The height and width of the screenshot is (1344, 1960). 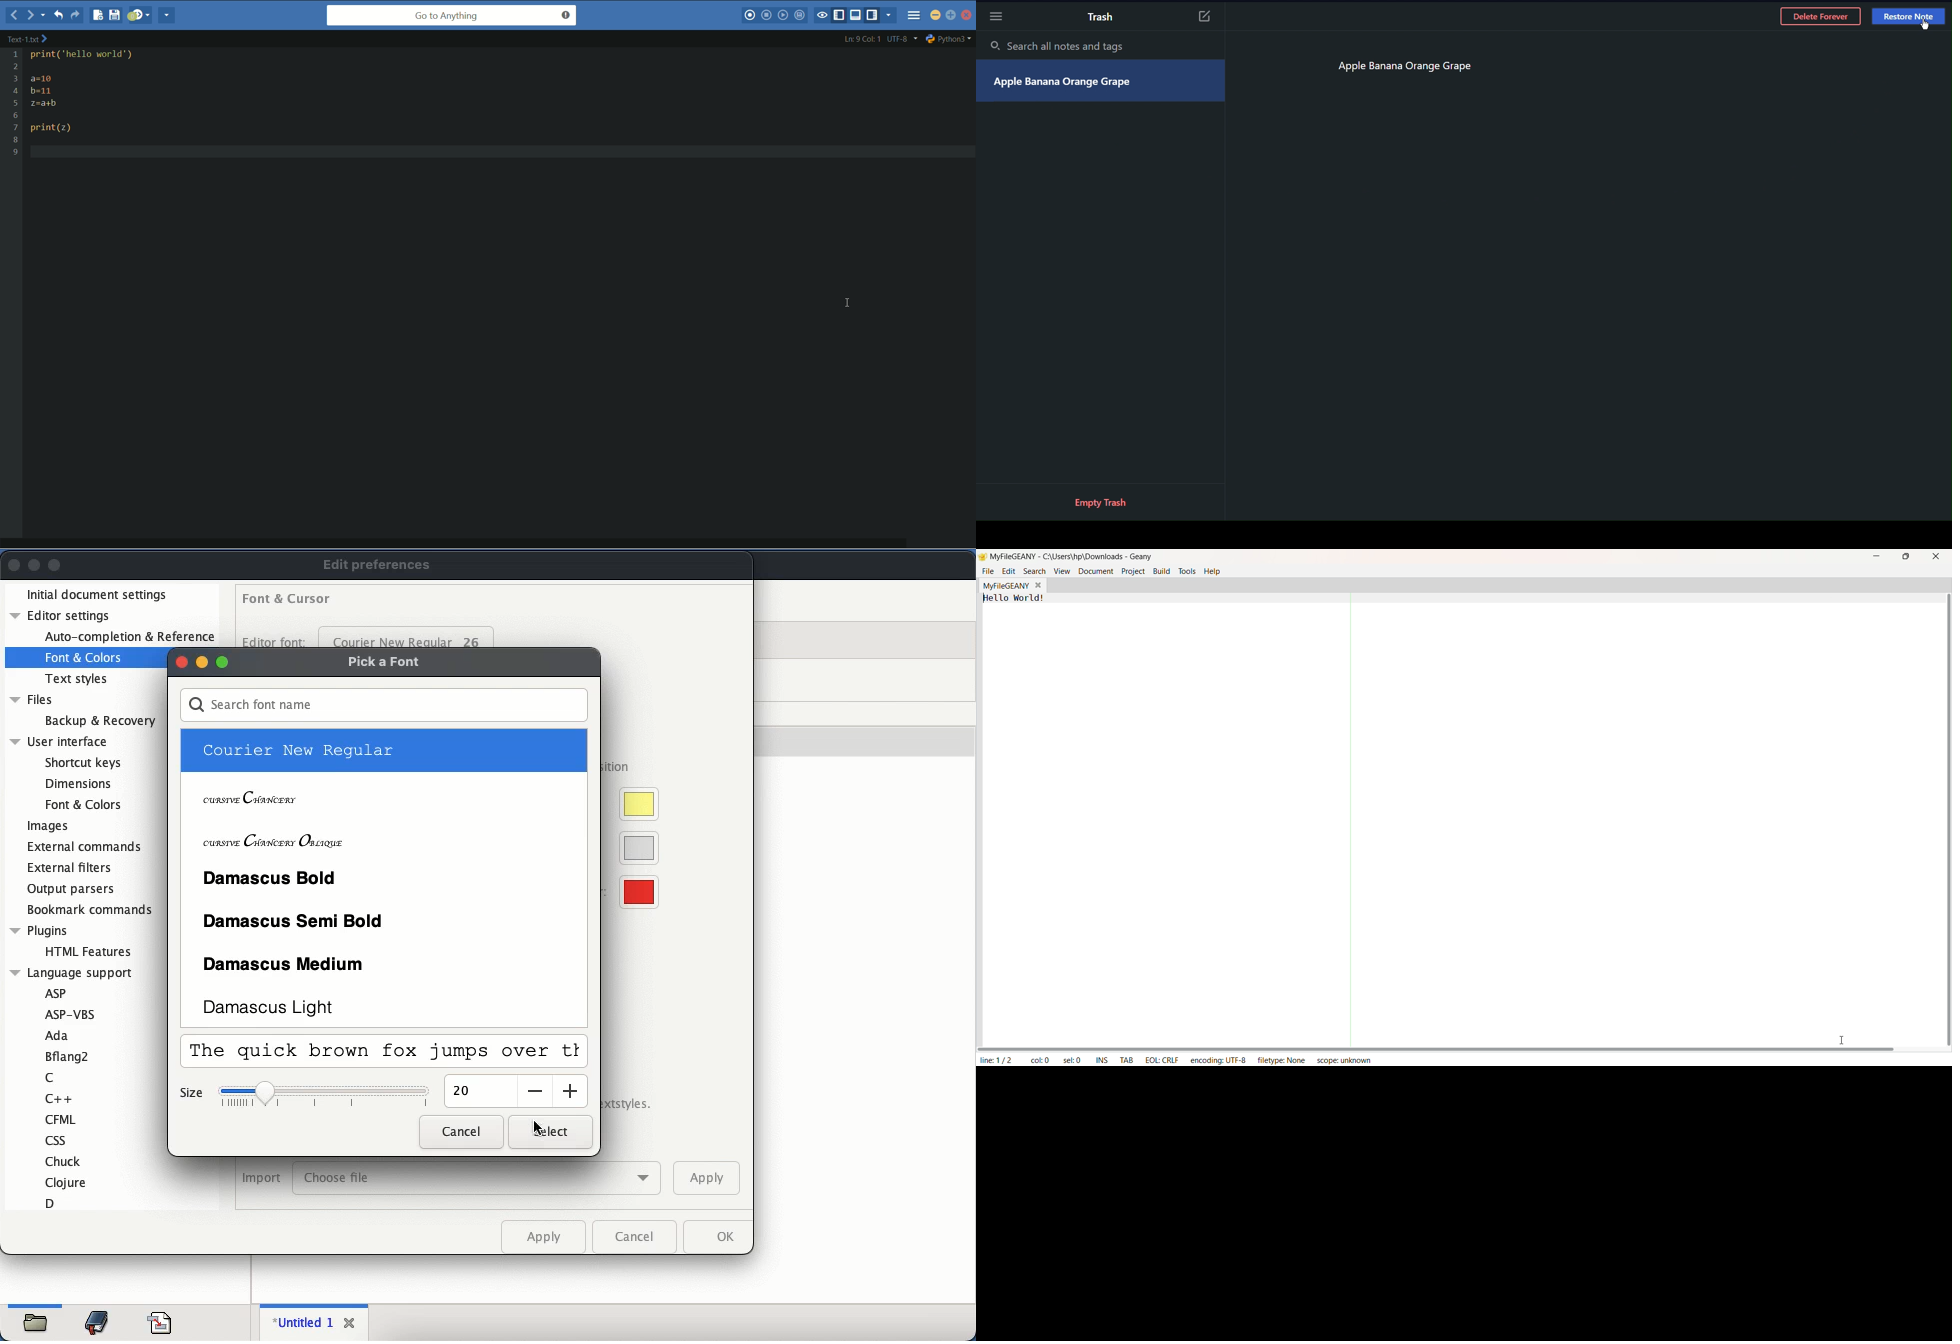 What do you see at coordinates (60, 1118) in the screenshot?
I see `CFML` at bounding box center [60, 1118].